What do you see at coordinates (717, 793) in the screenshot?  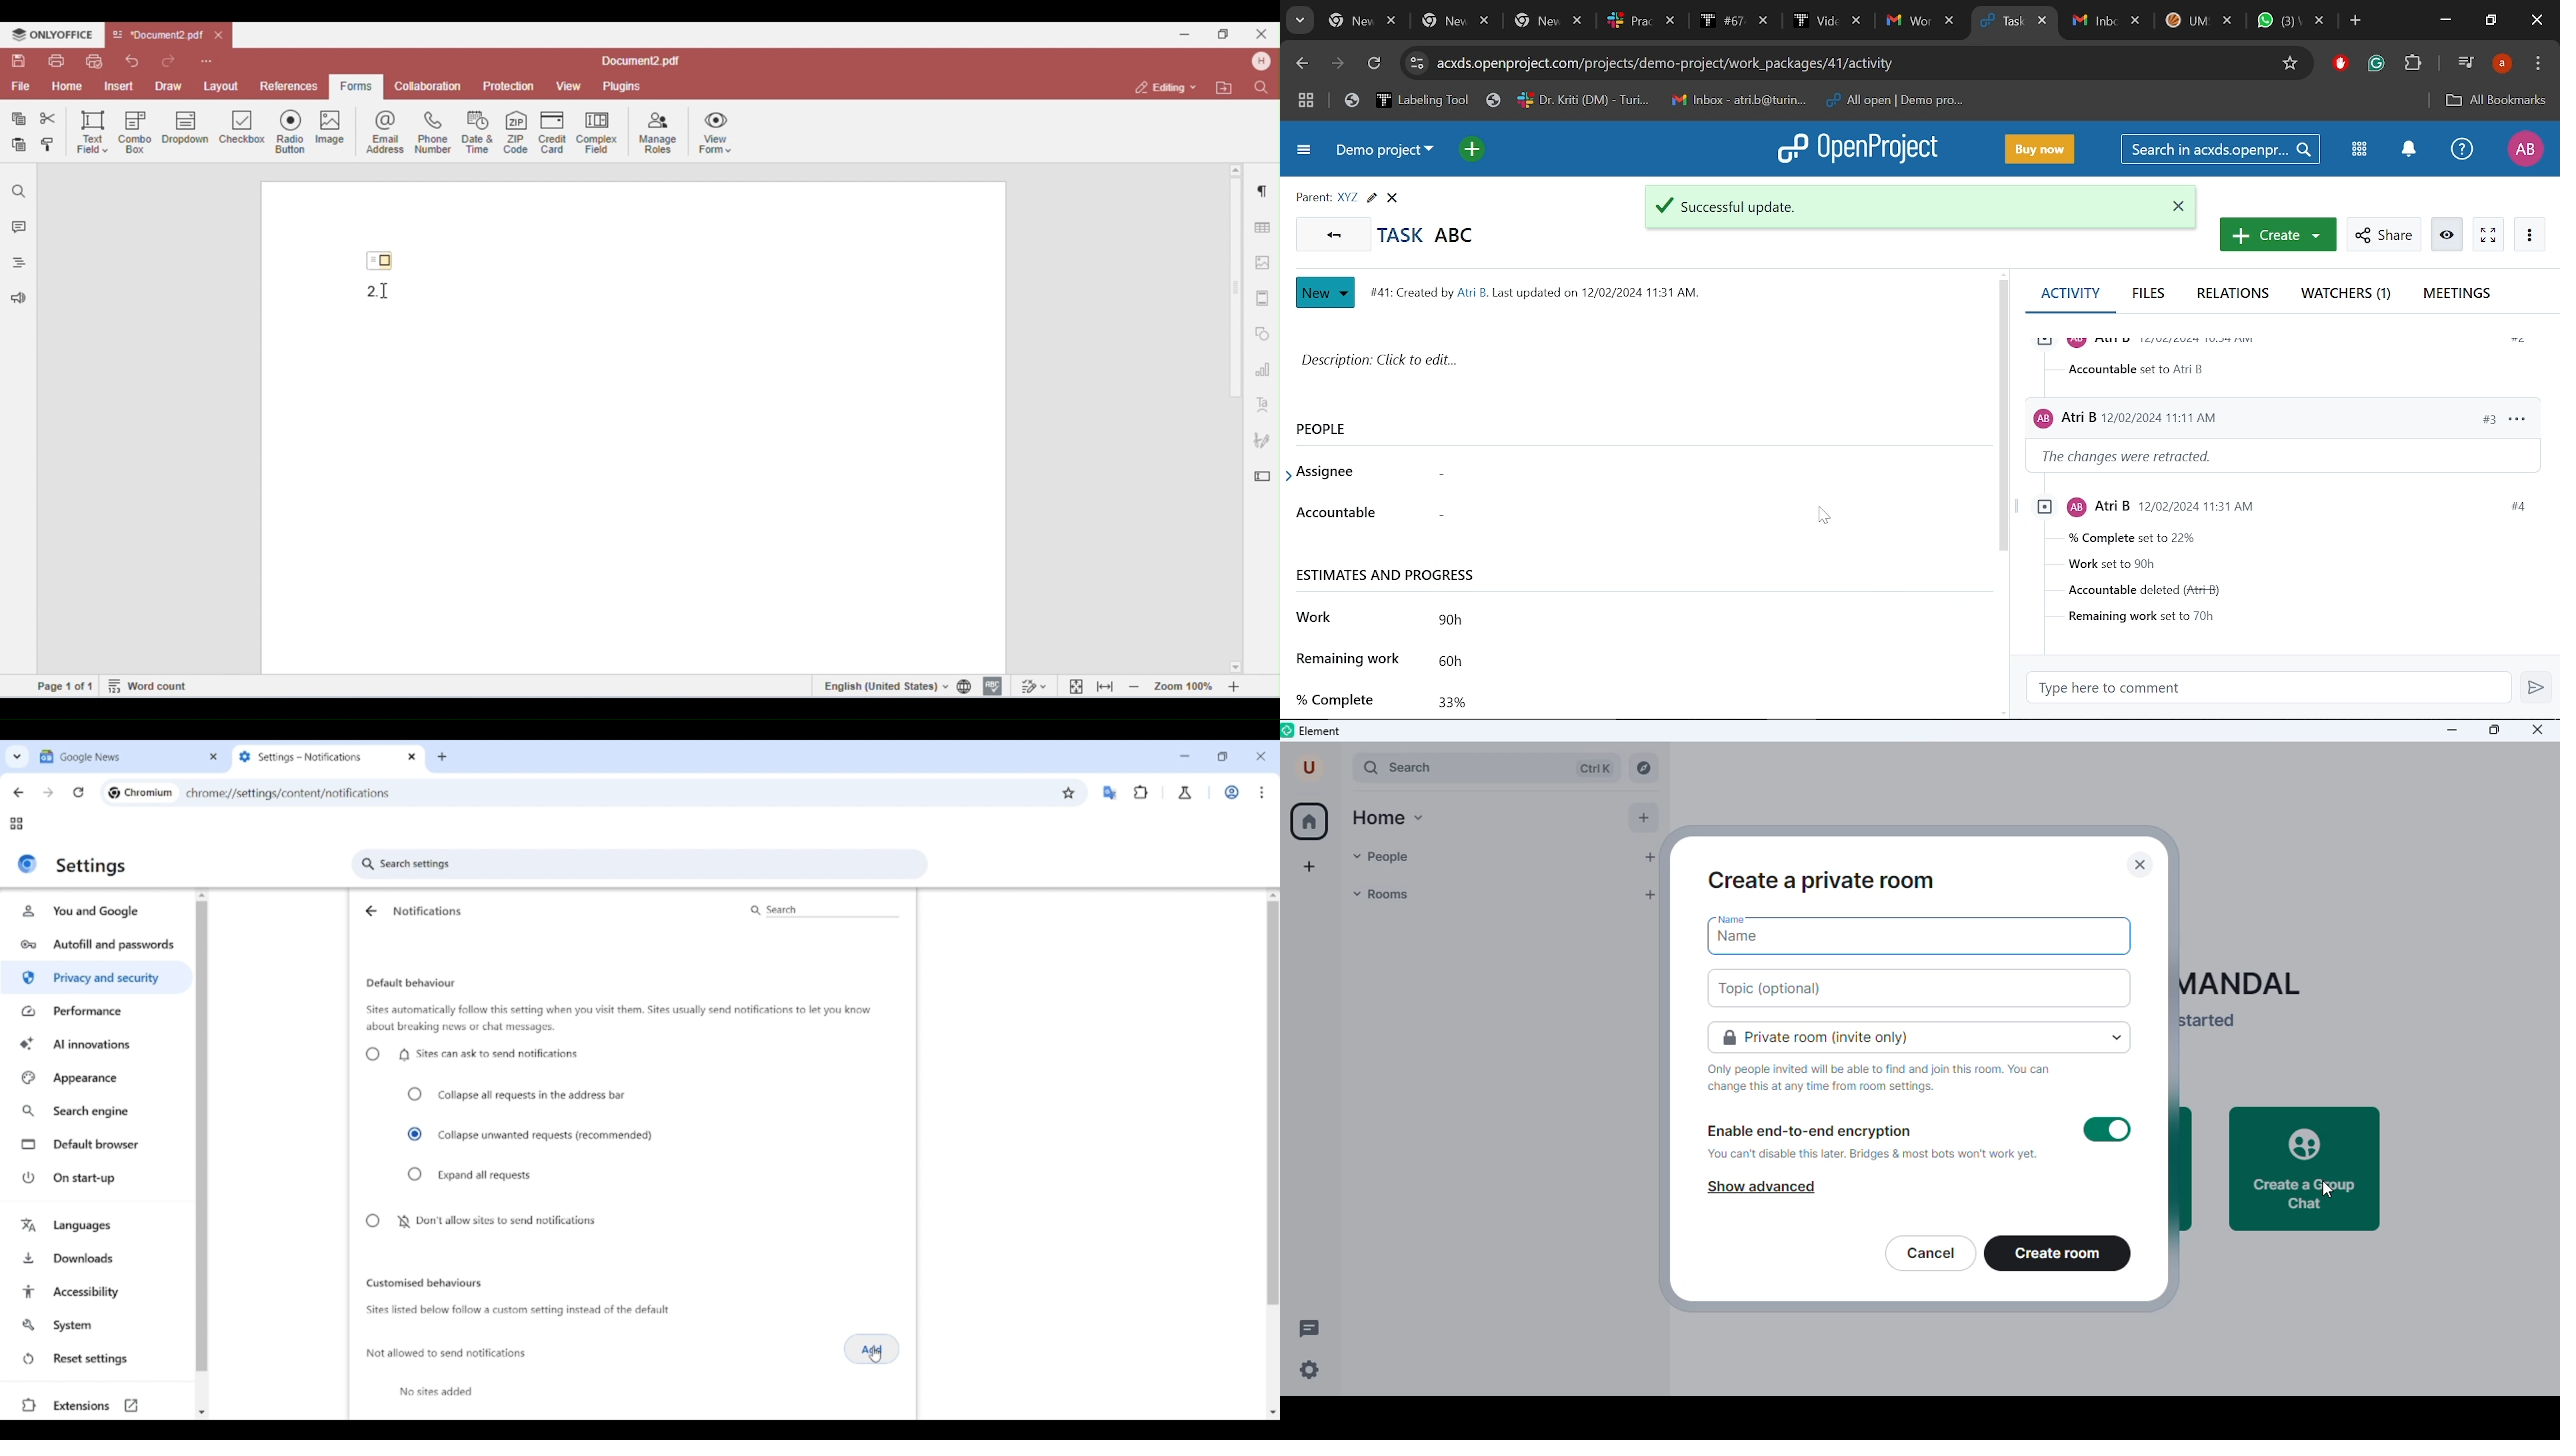 I see `Search Google or enter web link` at bounding box center [717, 793].